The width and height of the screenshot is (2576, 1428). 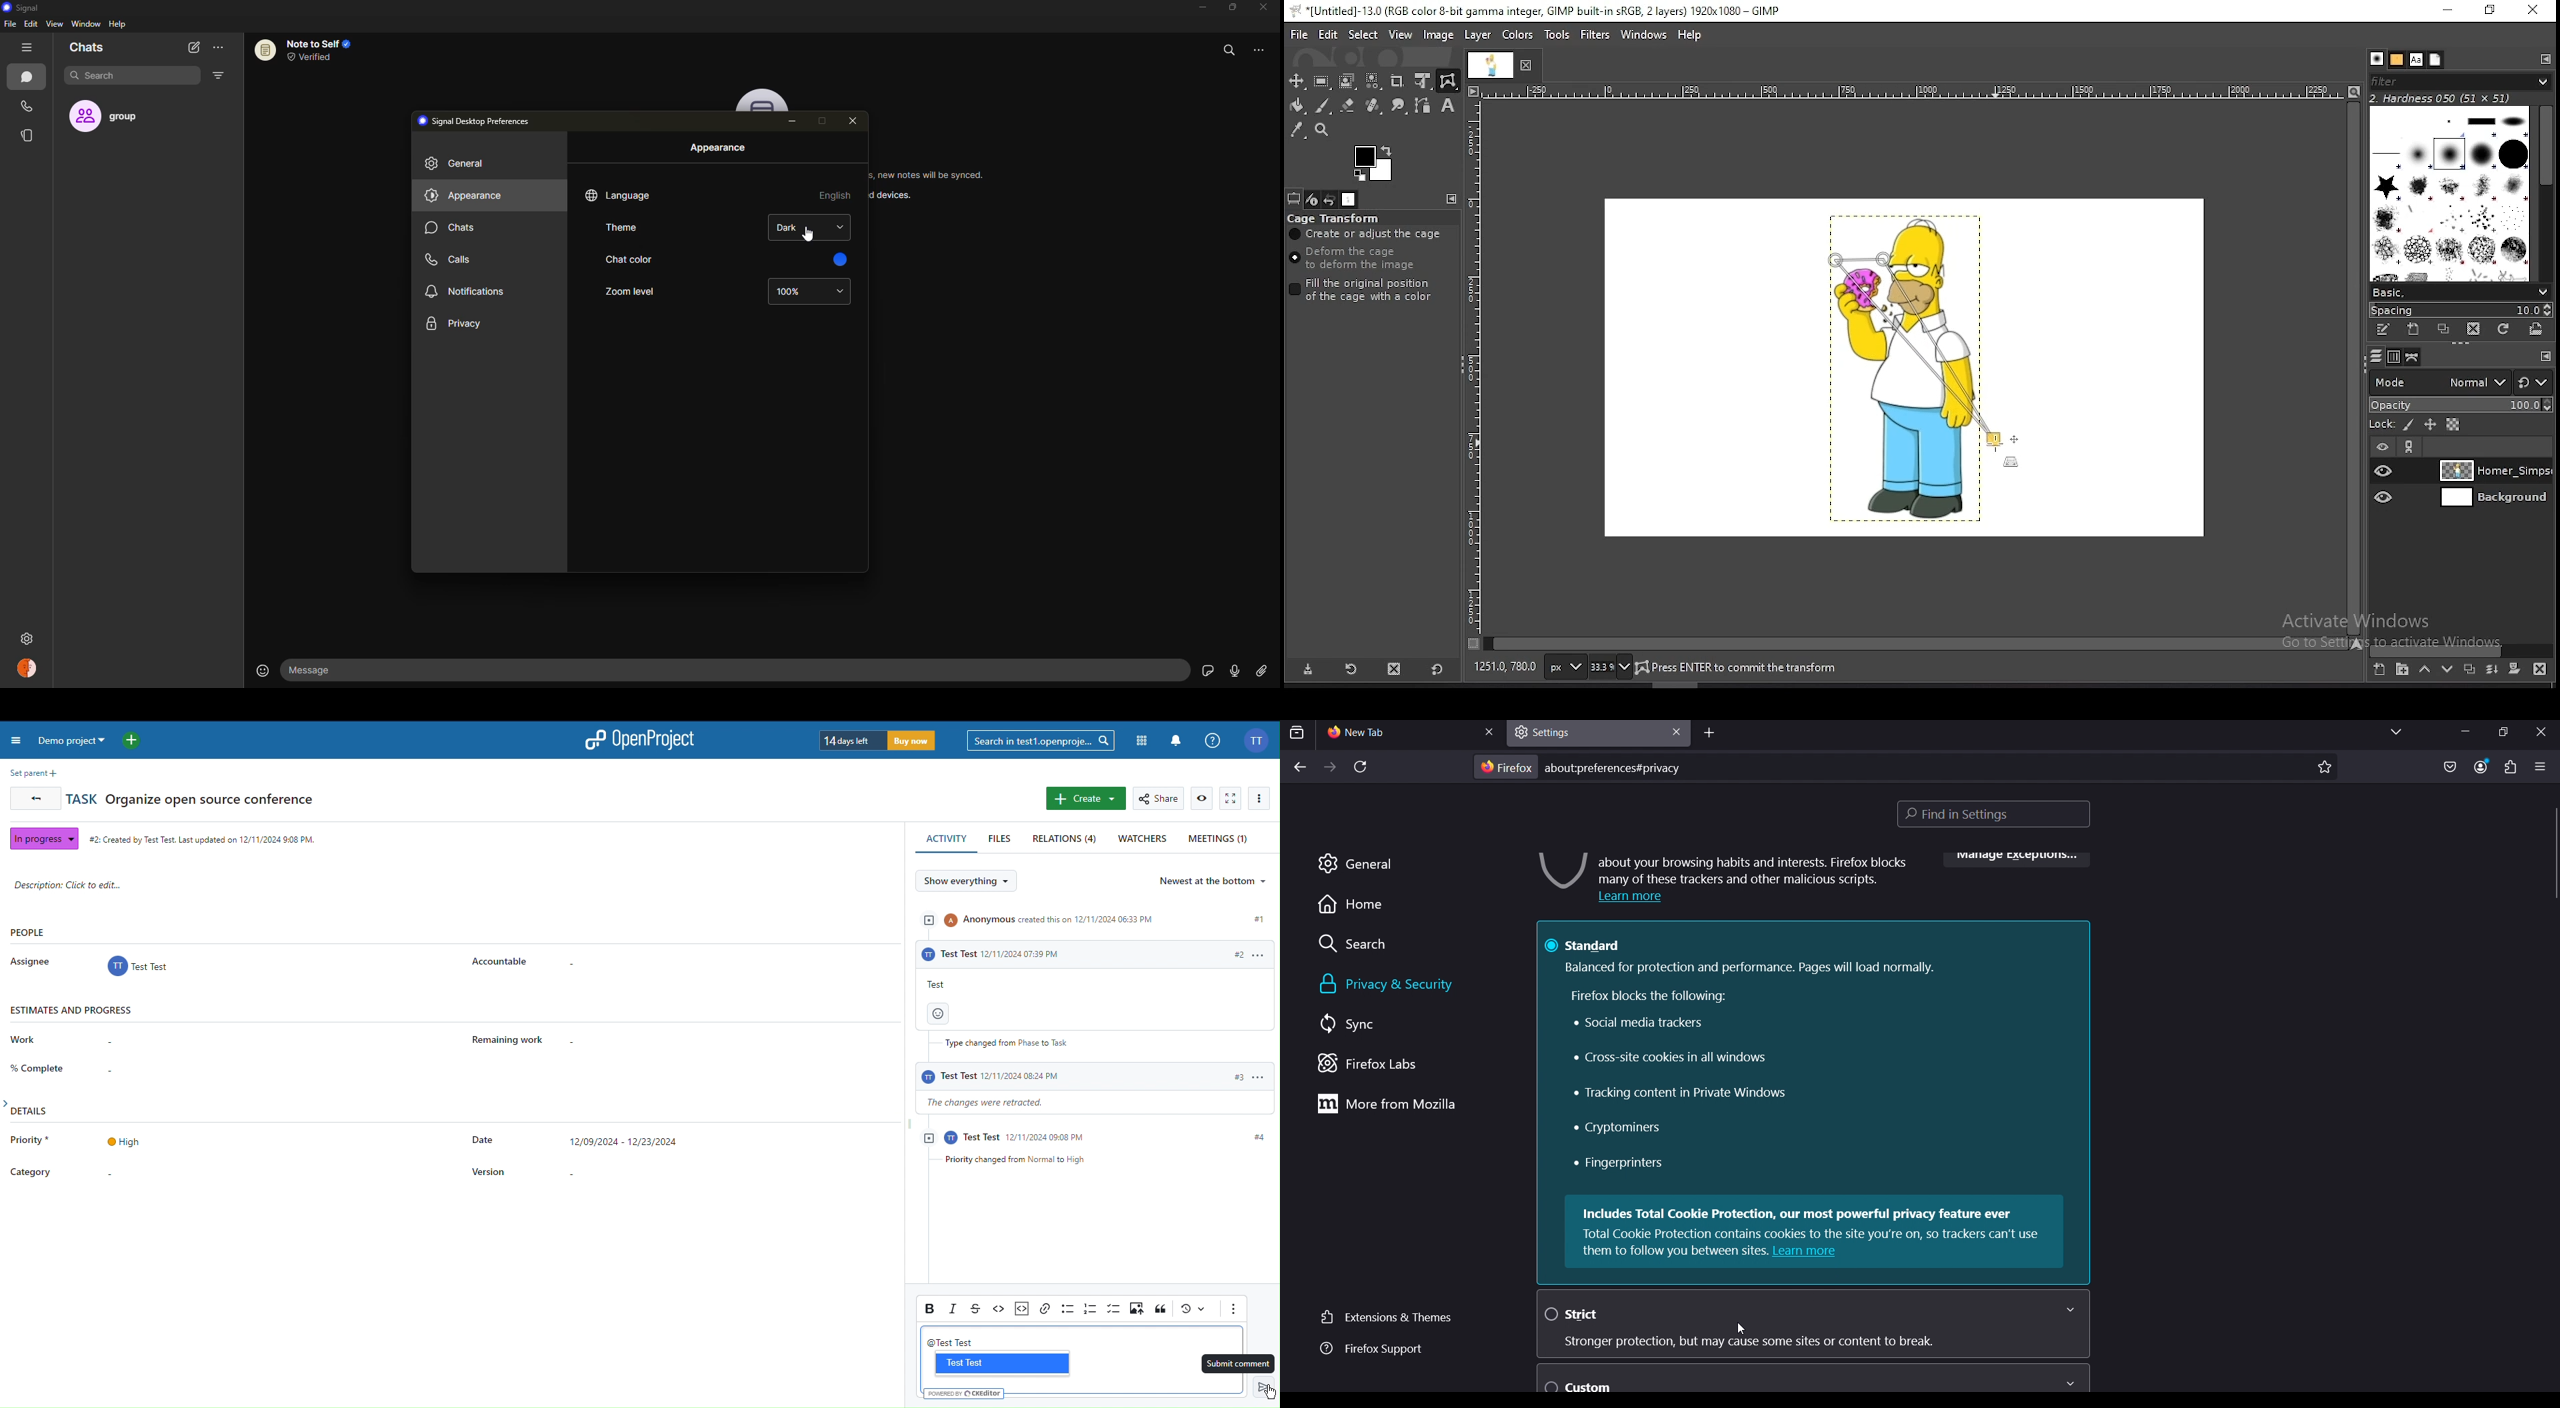 What do you see at coordinates (1916, 642) in the screenshot?
I see `scroll bar` at bounding box center [1916, 642].